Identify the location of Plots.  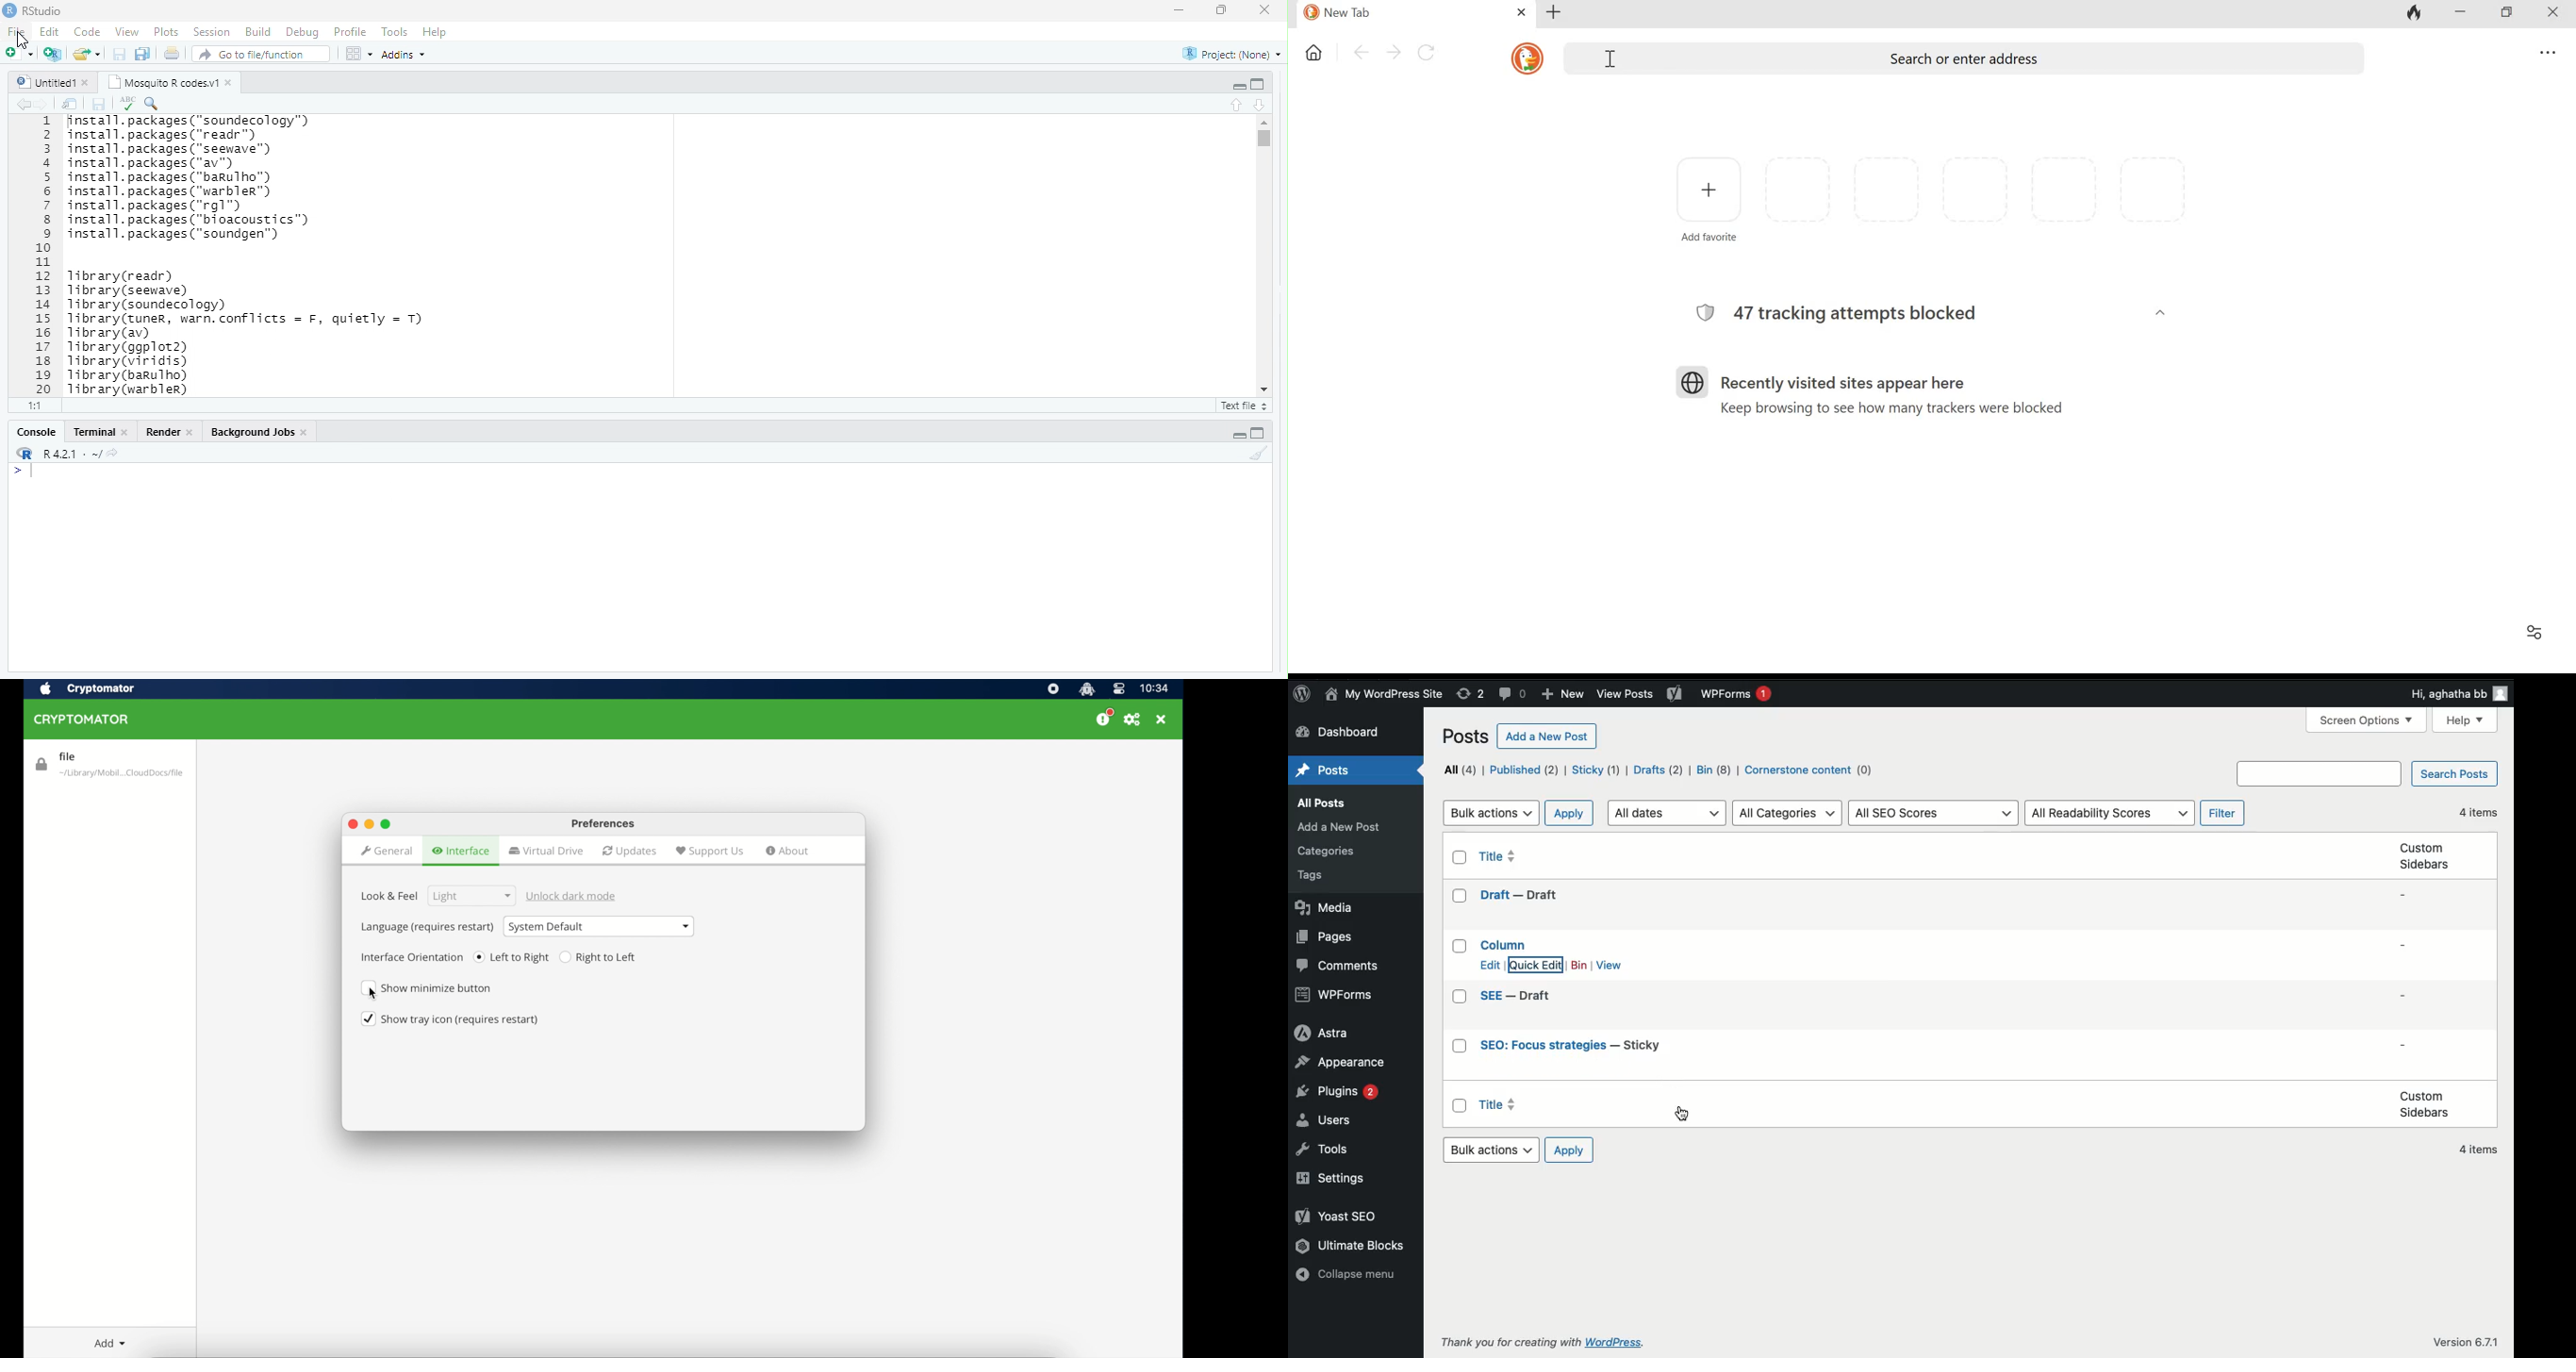
(168, 33).